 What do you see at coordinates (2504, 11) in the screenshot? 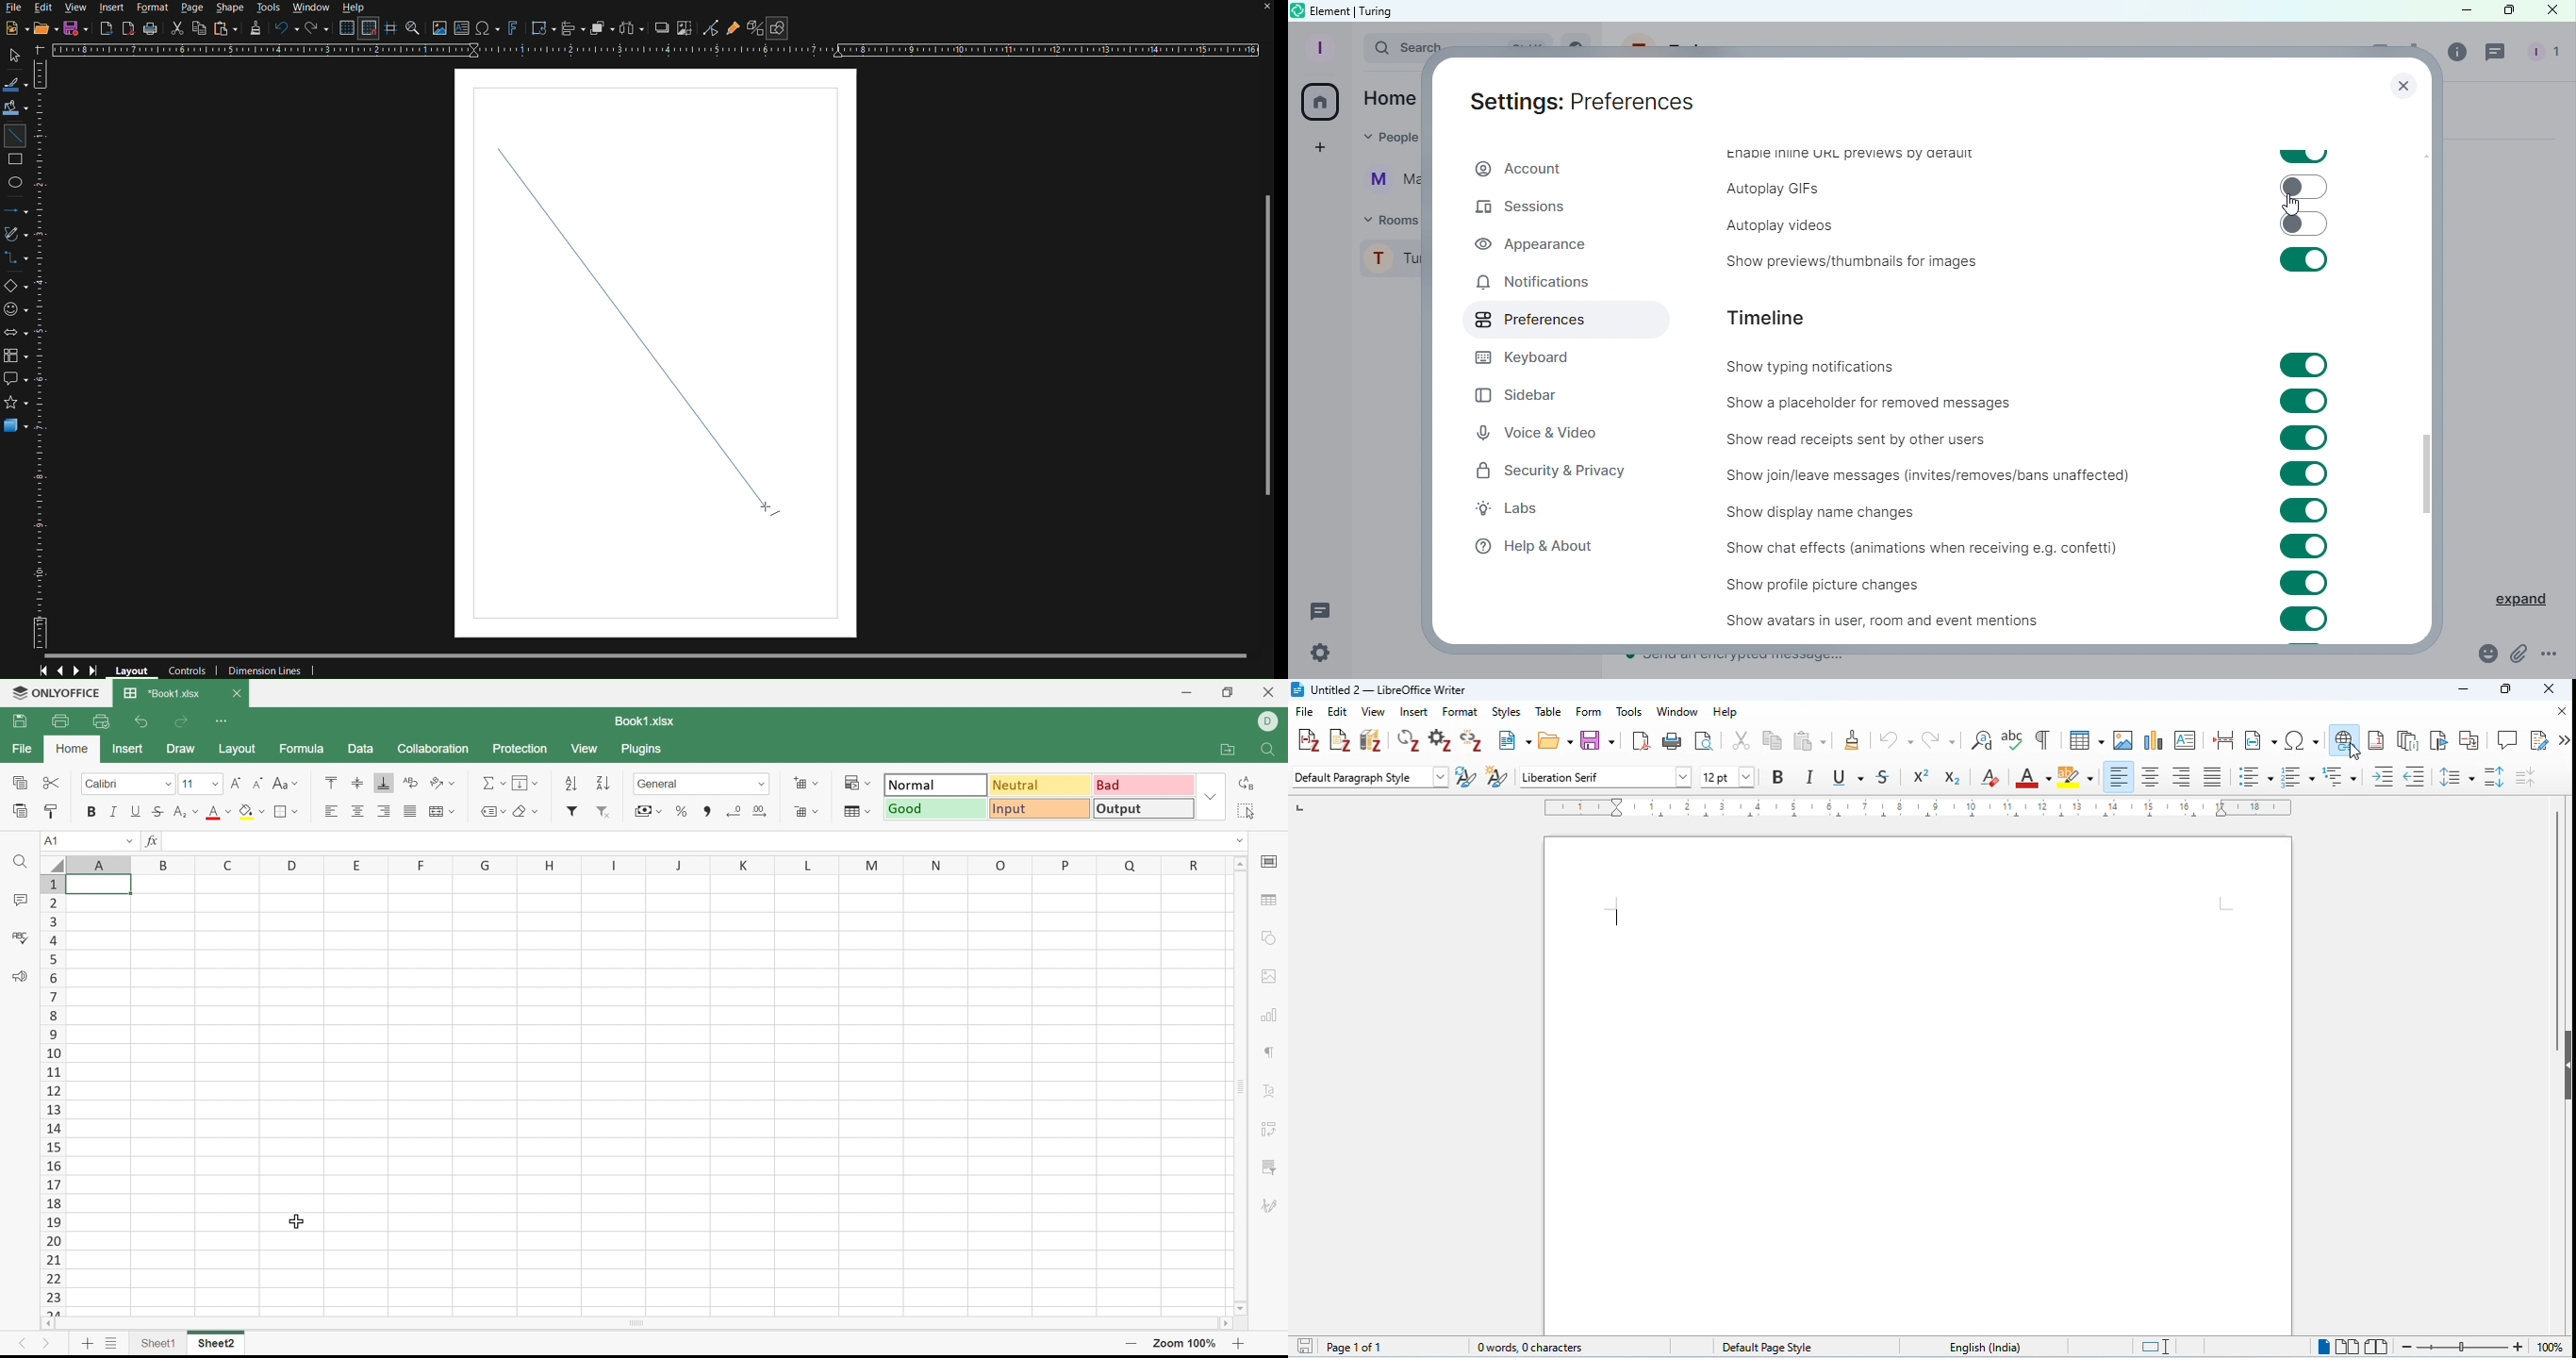
I see `Maximize` at bounding box center [2504, 11].